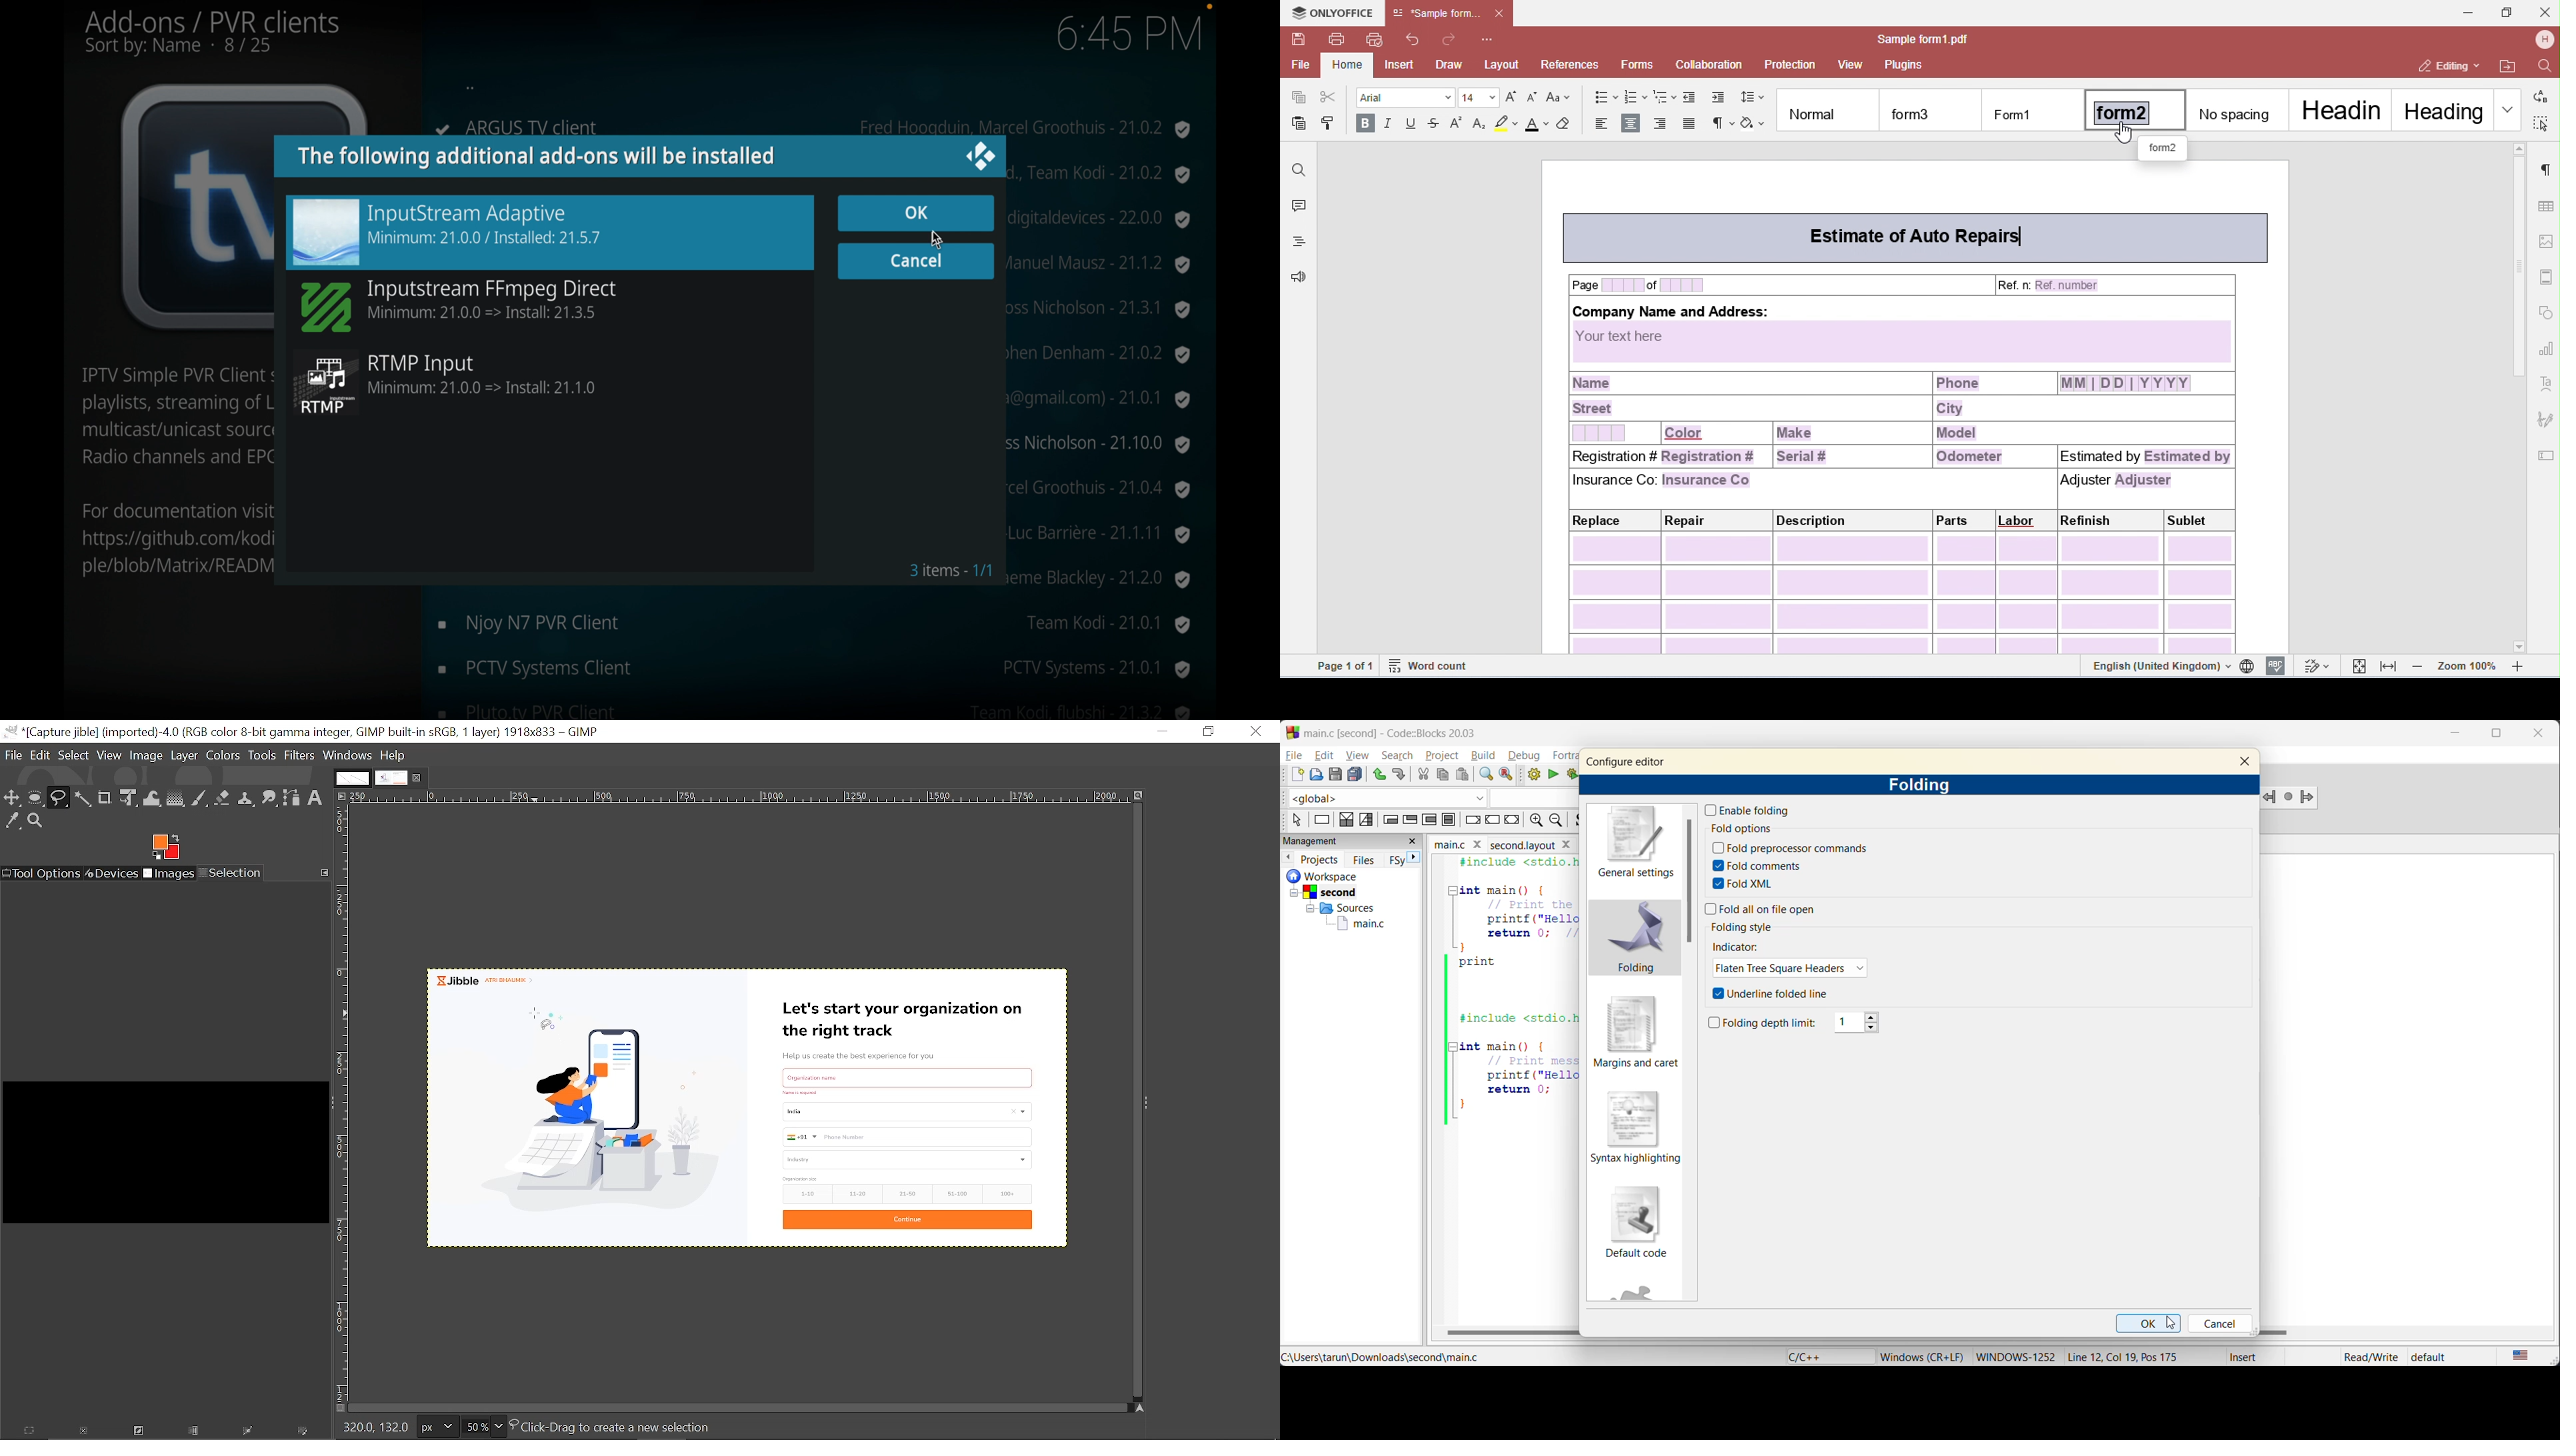 The image size is (2576, 1456). What do you see at coordinates (1564, 756) in the screenshot?
I see `fortran` at bounding box center [1564, 756].